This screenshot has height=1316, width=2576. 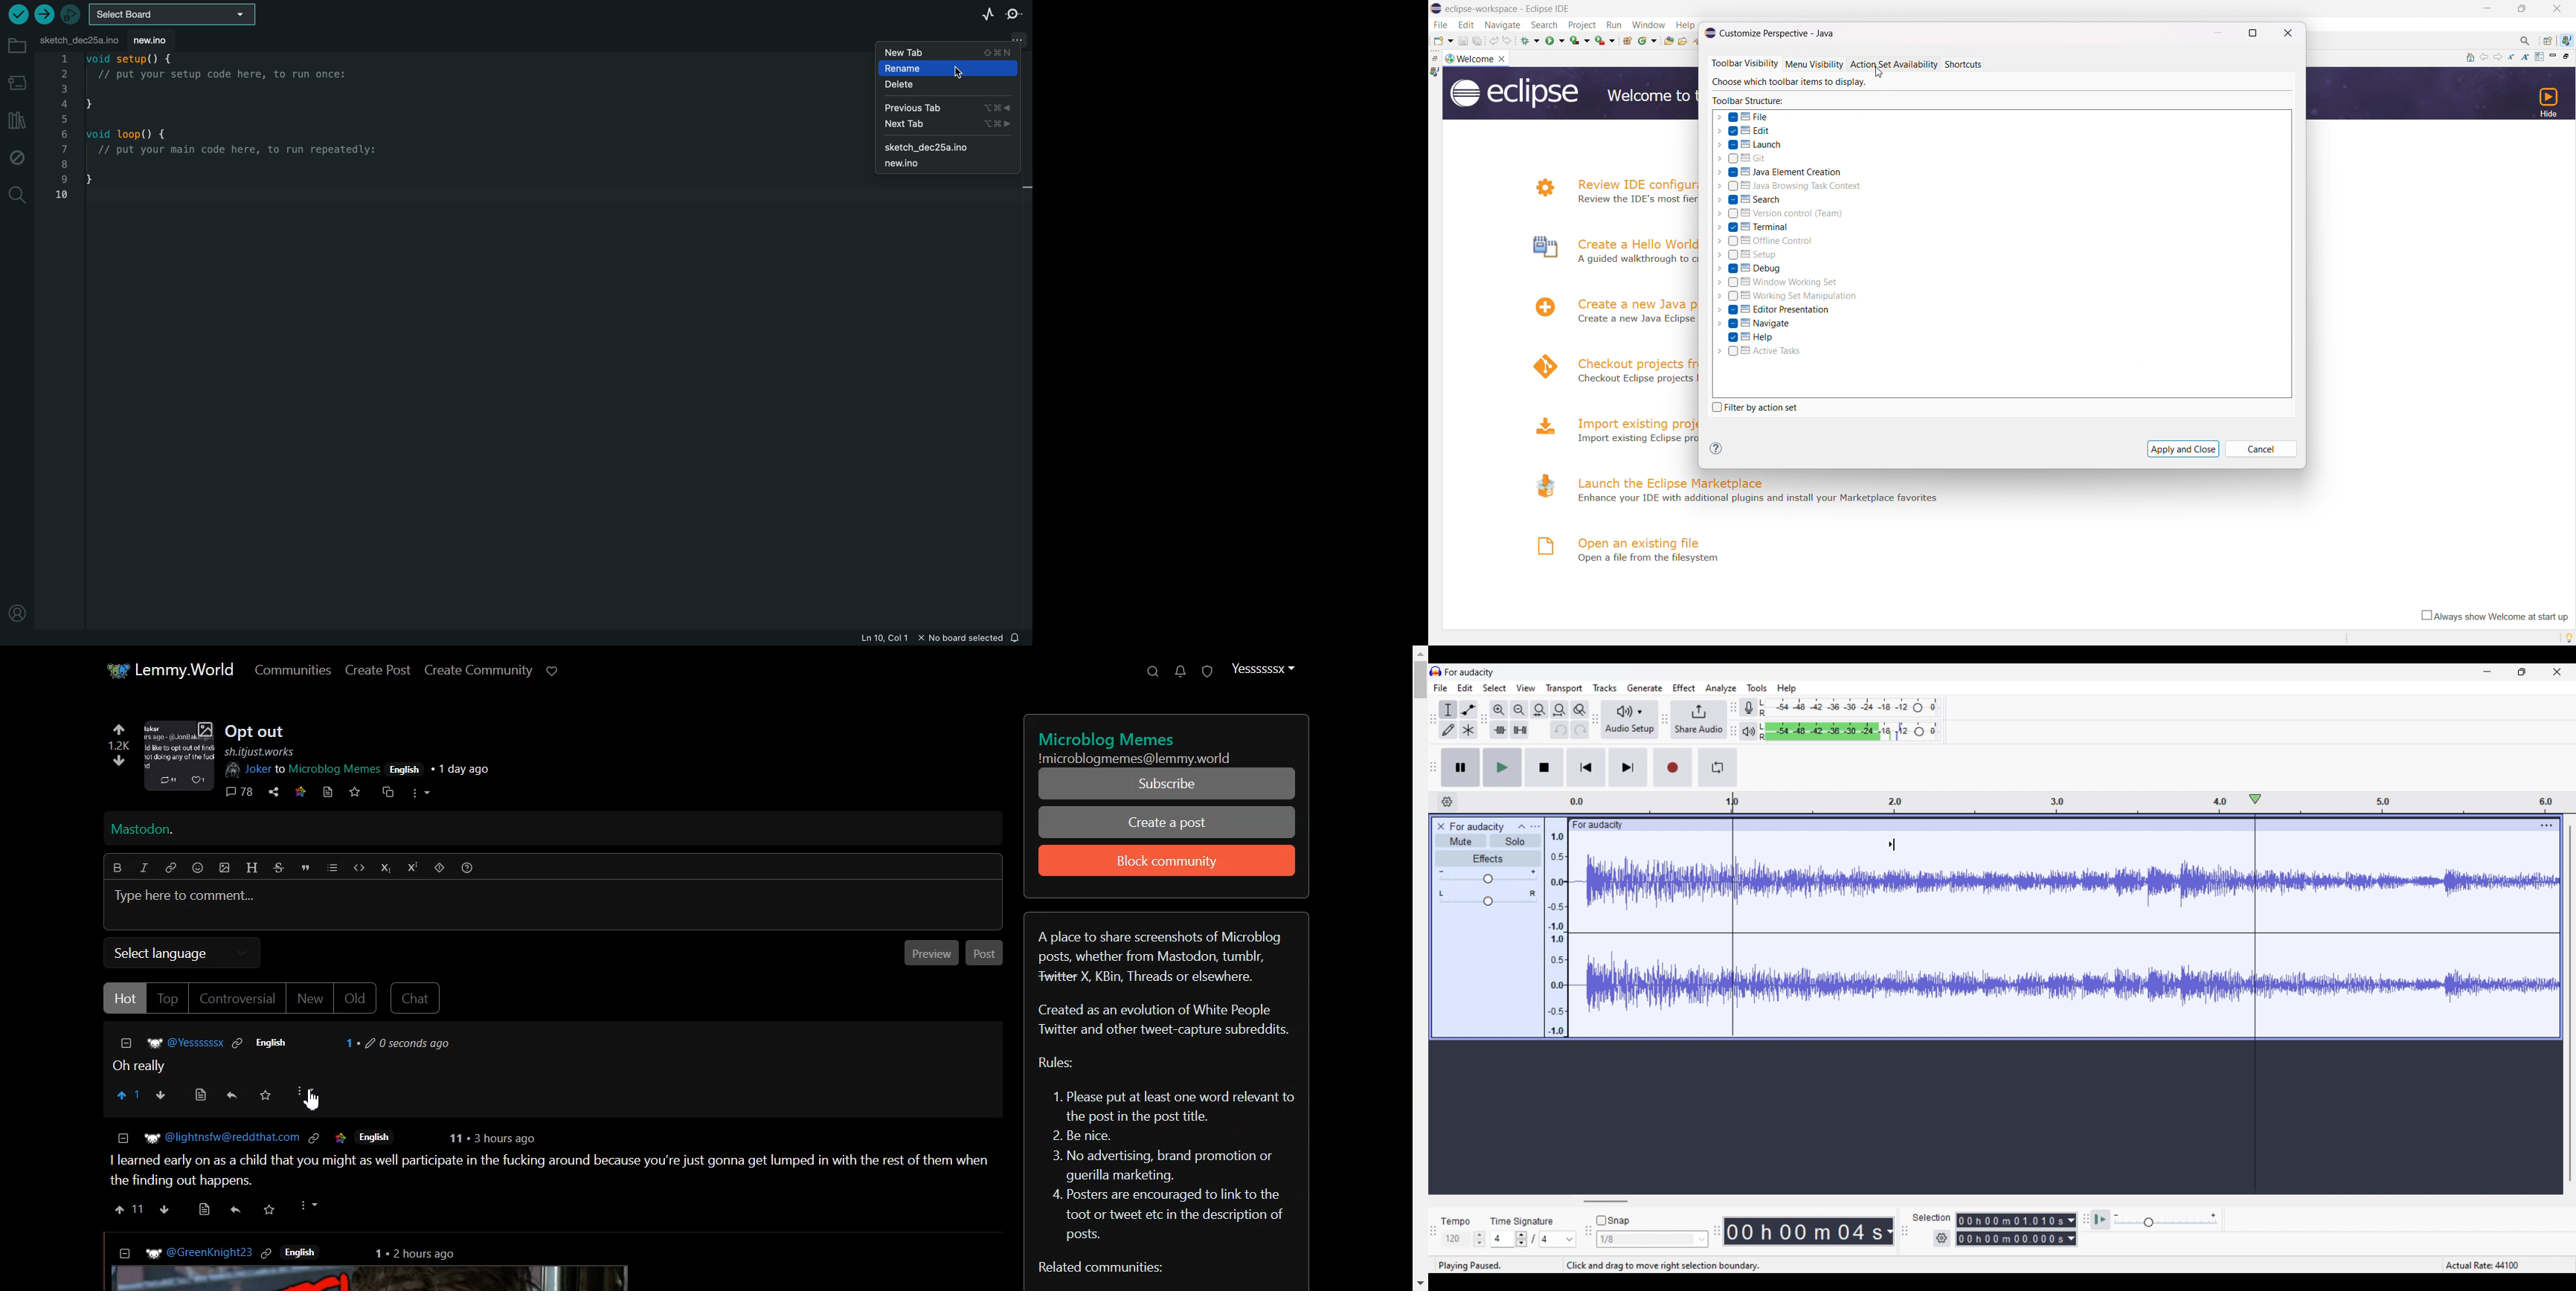 I want to click on Close interface, so click(x=2557, y=672).